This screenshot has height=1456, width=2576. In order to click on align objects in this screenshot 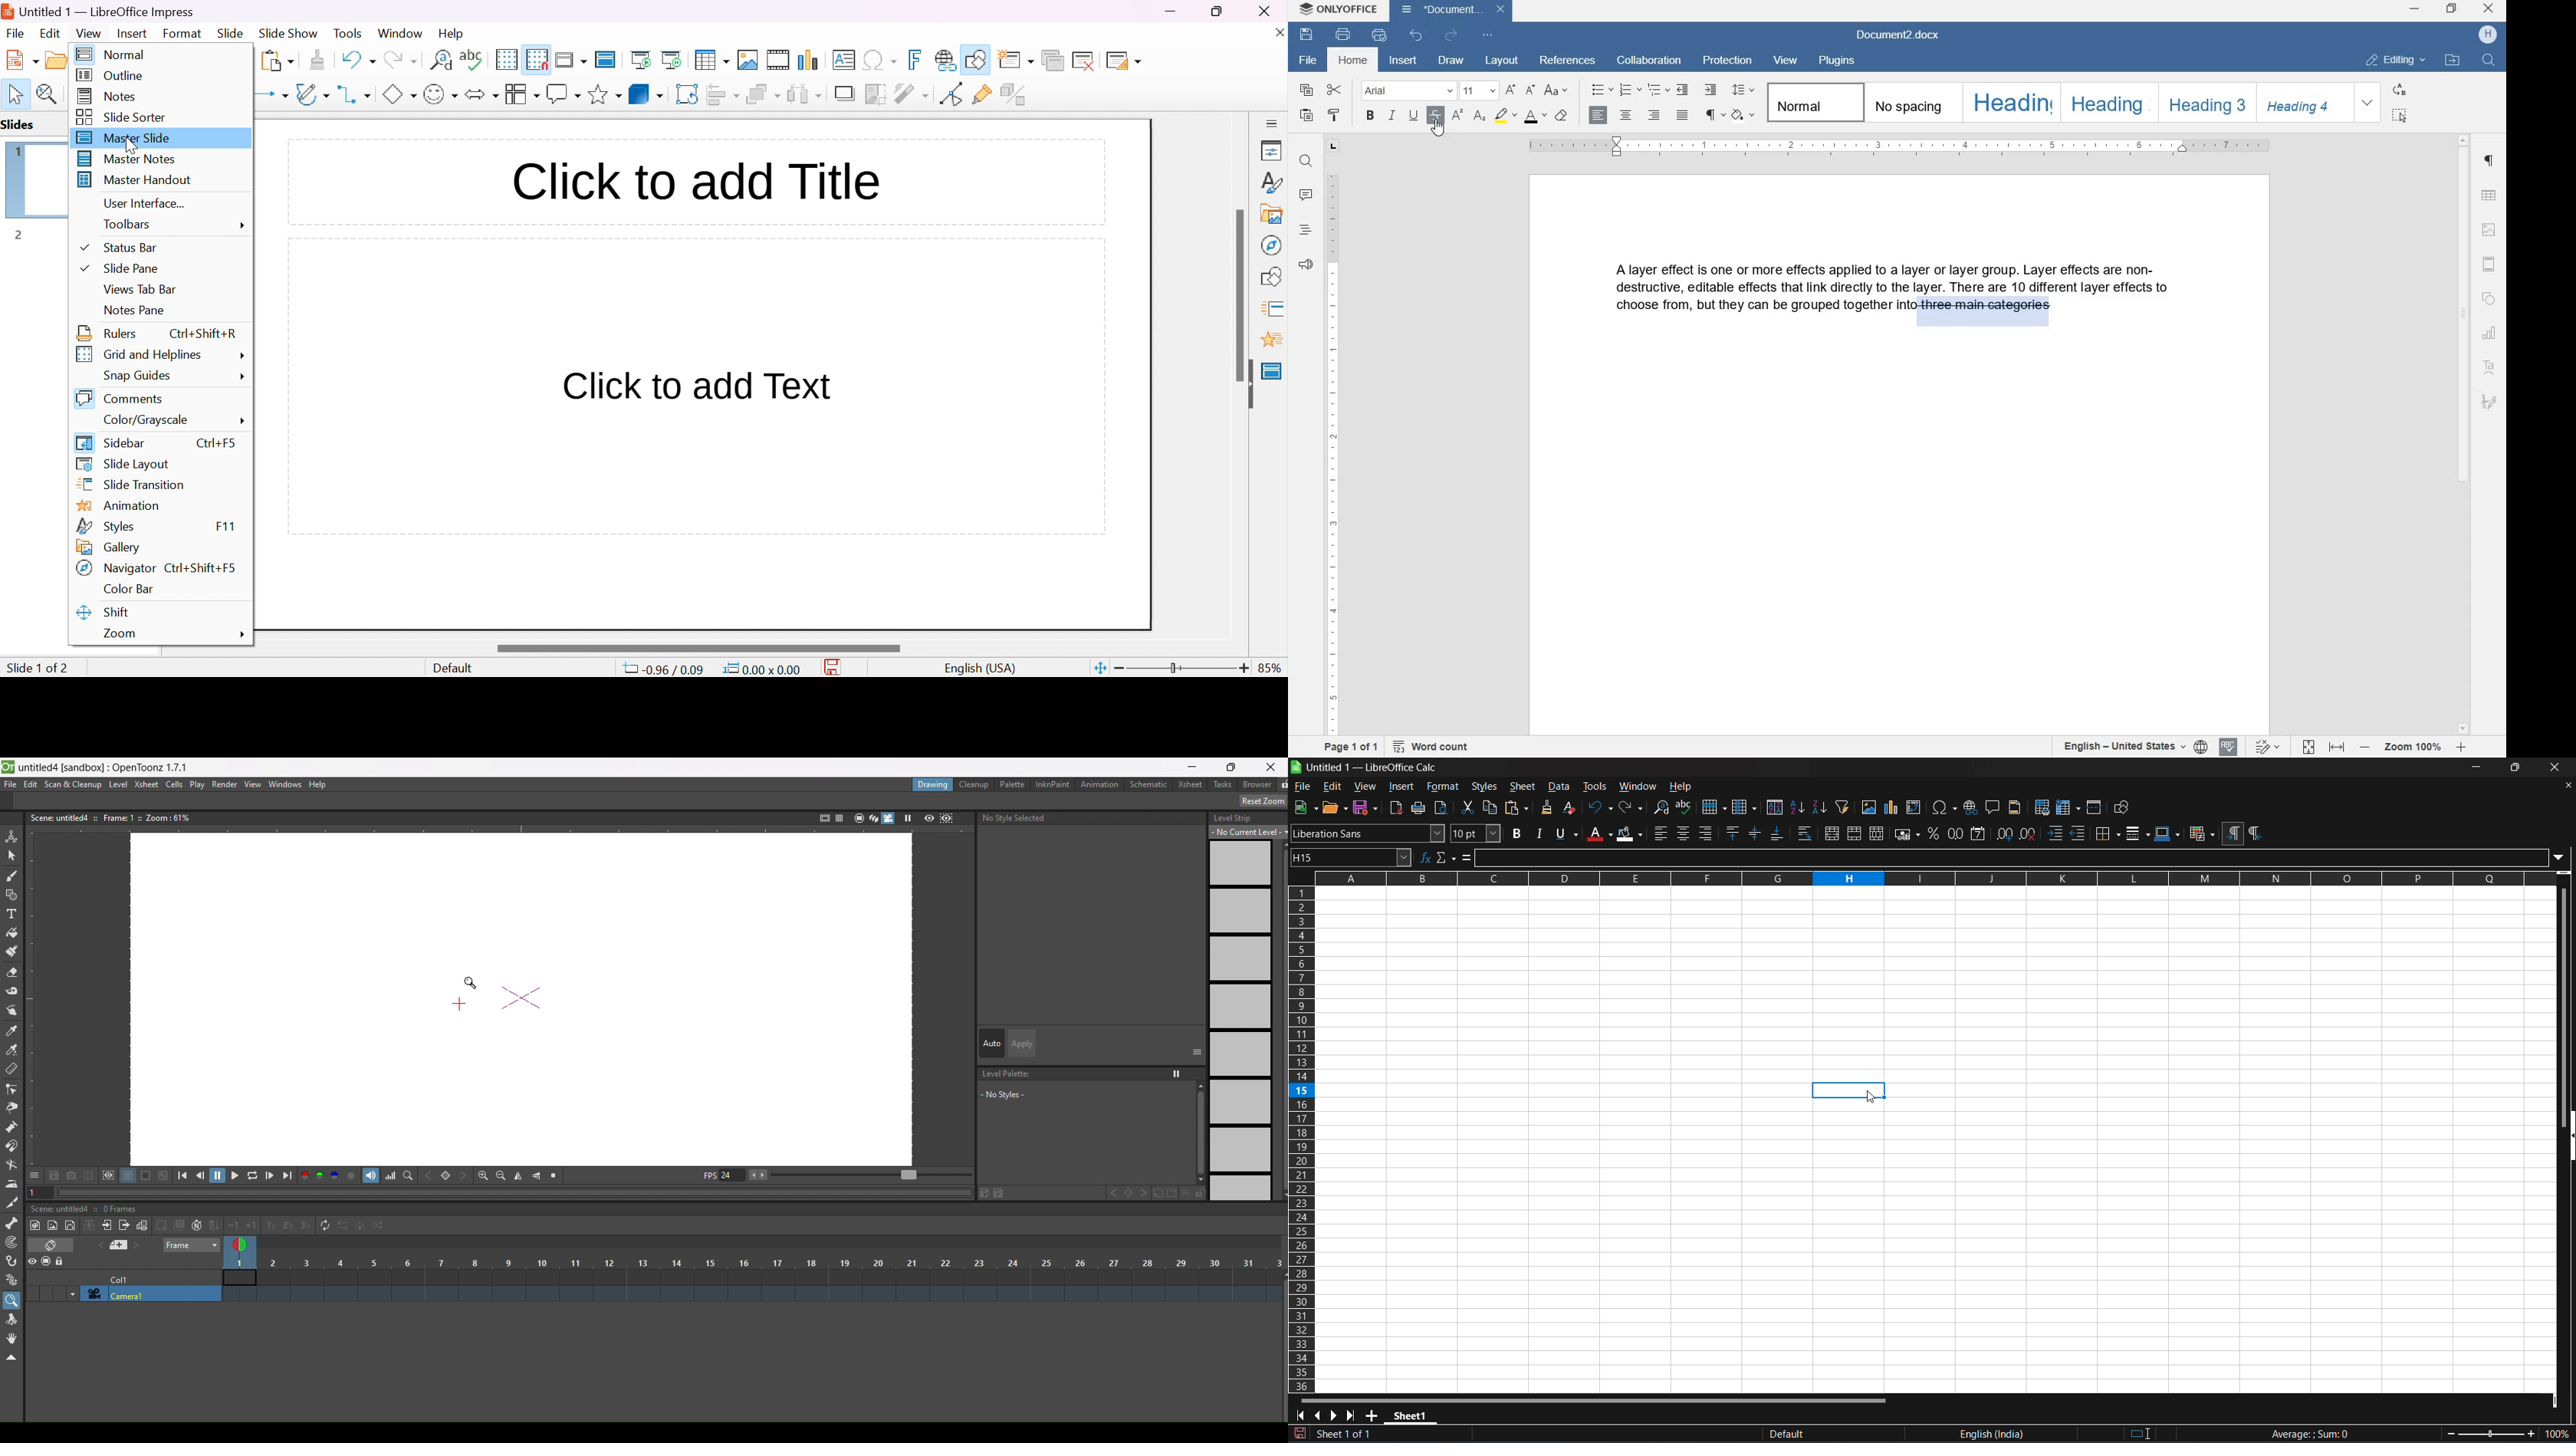, I will do `click(725, 94)`.